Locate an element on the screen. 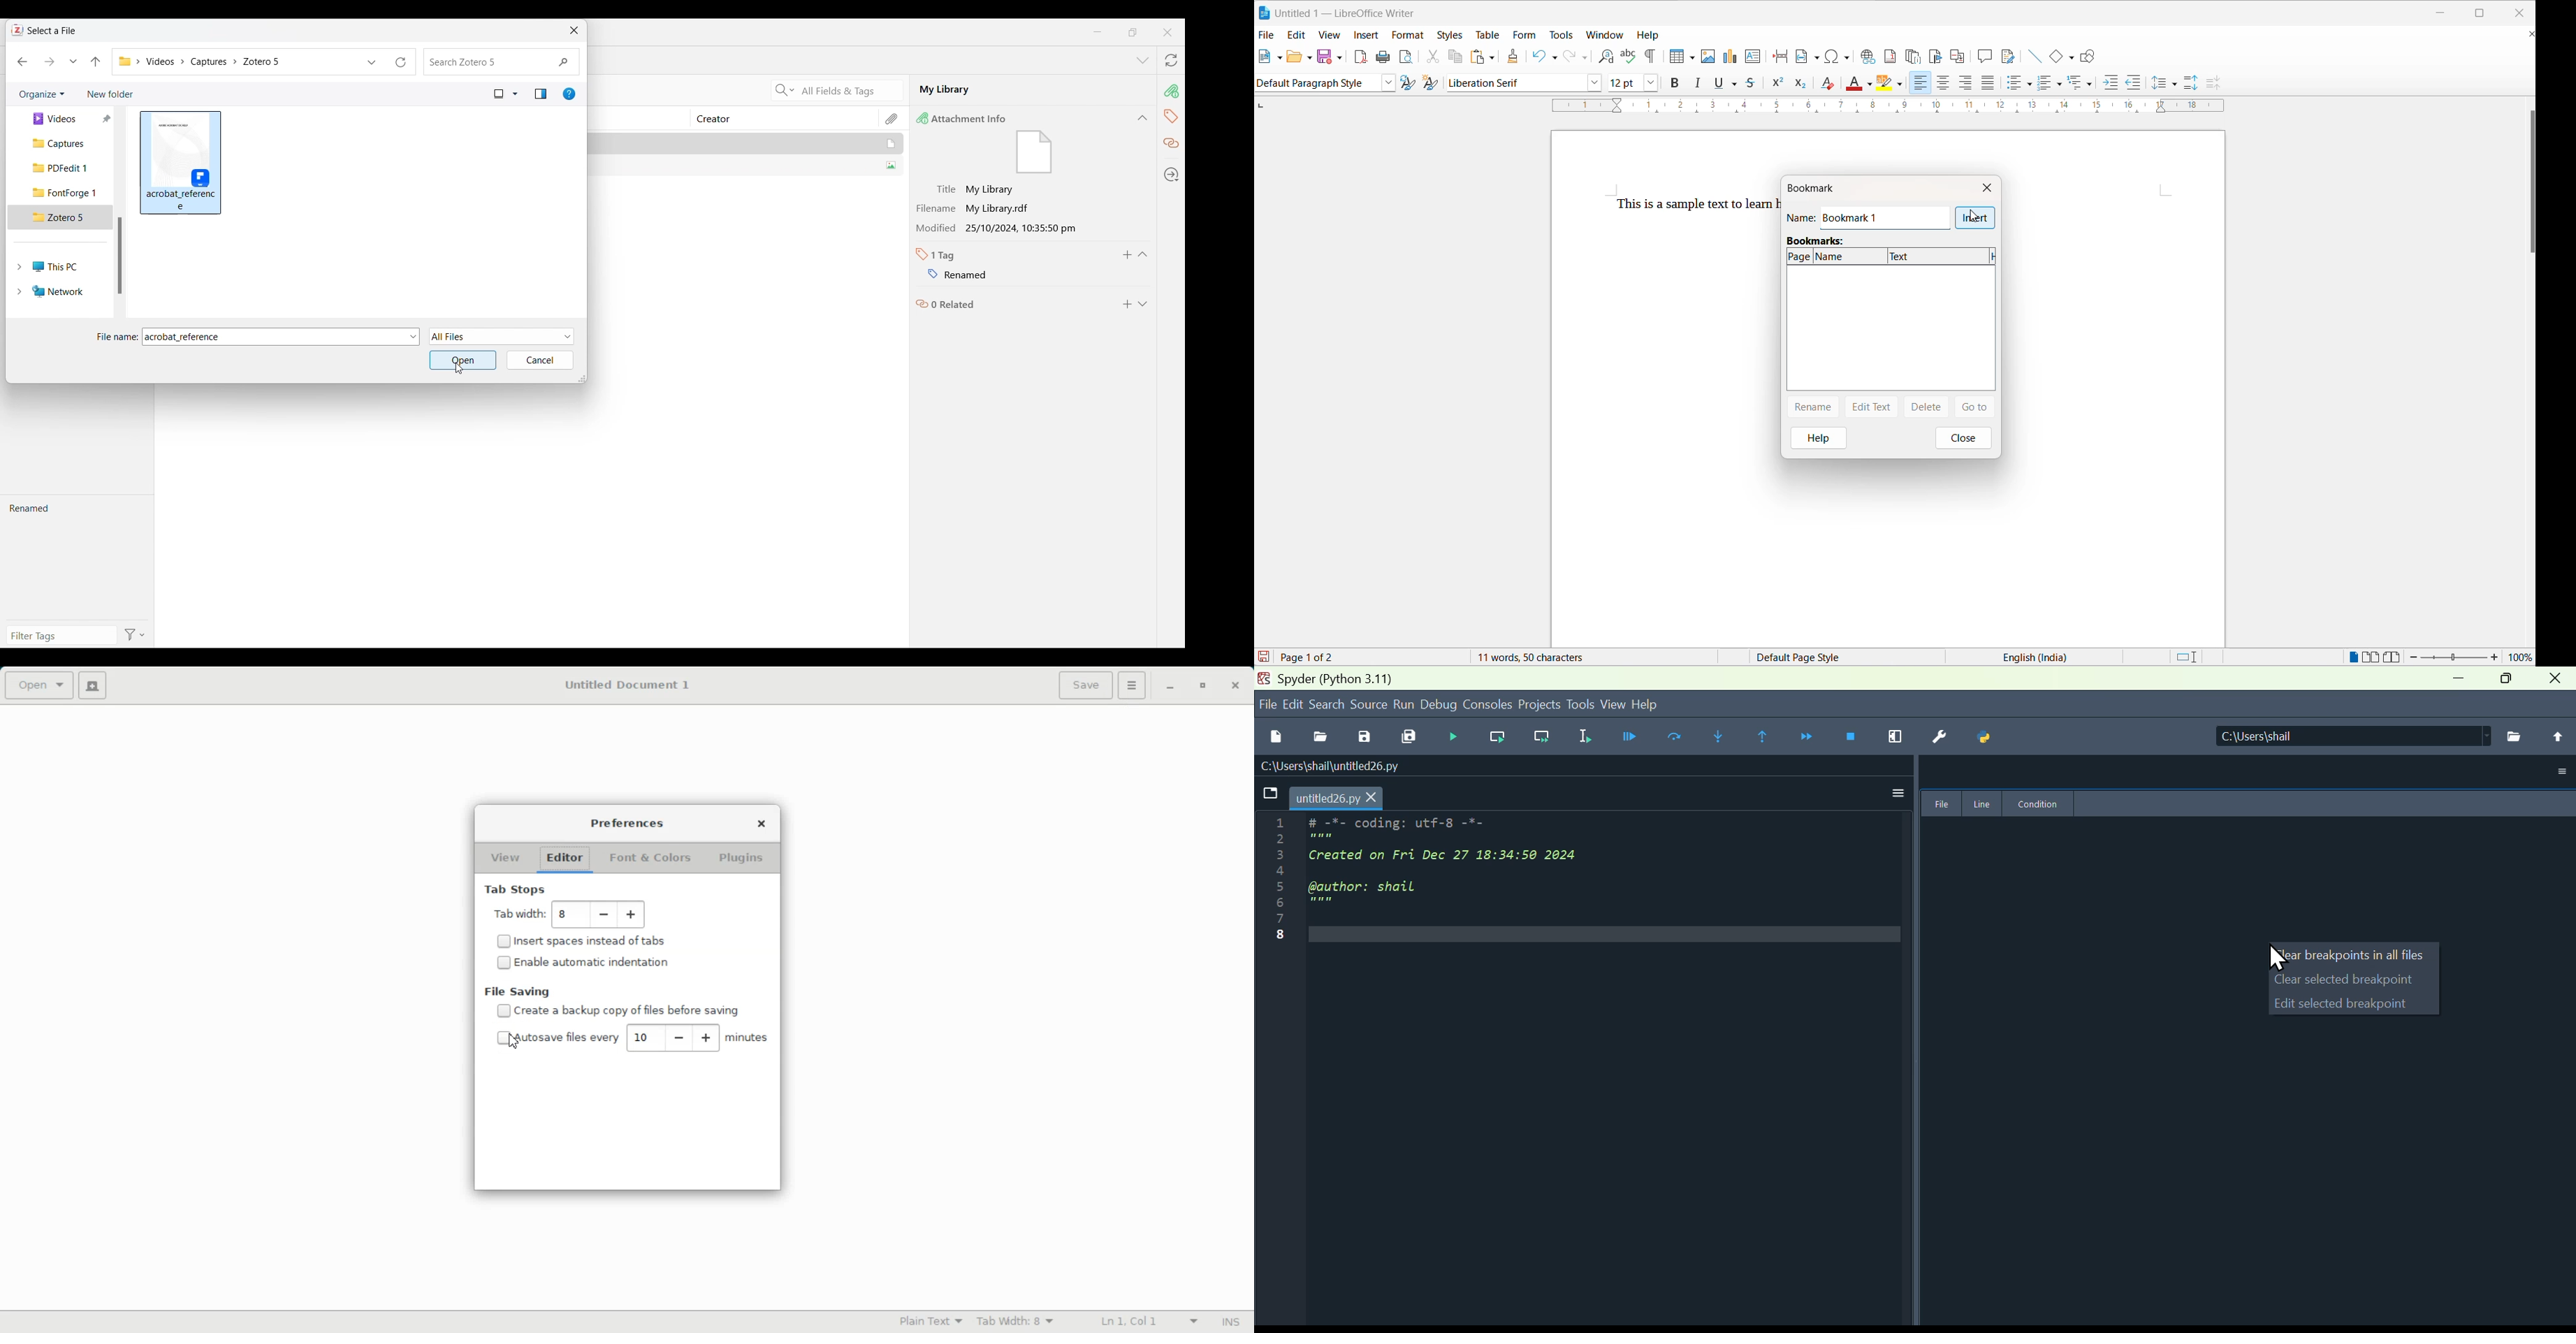 This screenshot has width=2576, height=1344. Projects is located at coordinates (1536, 706).